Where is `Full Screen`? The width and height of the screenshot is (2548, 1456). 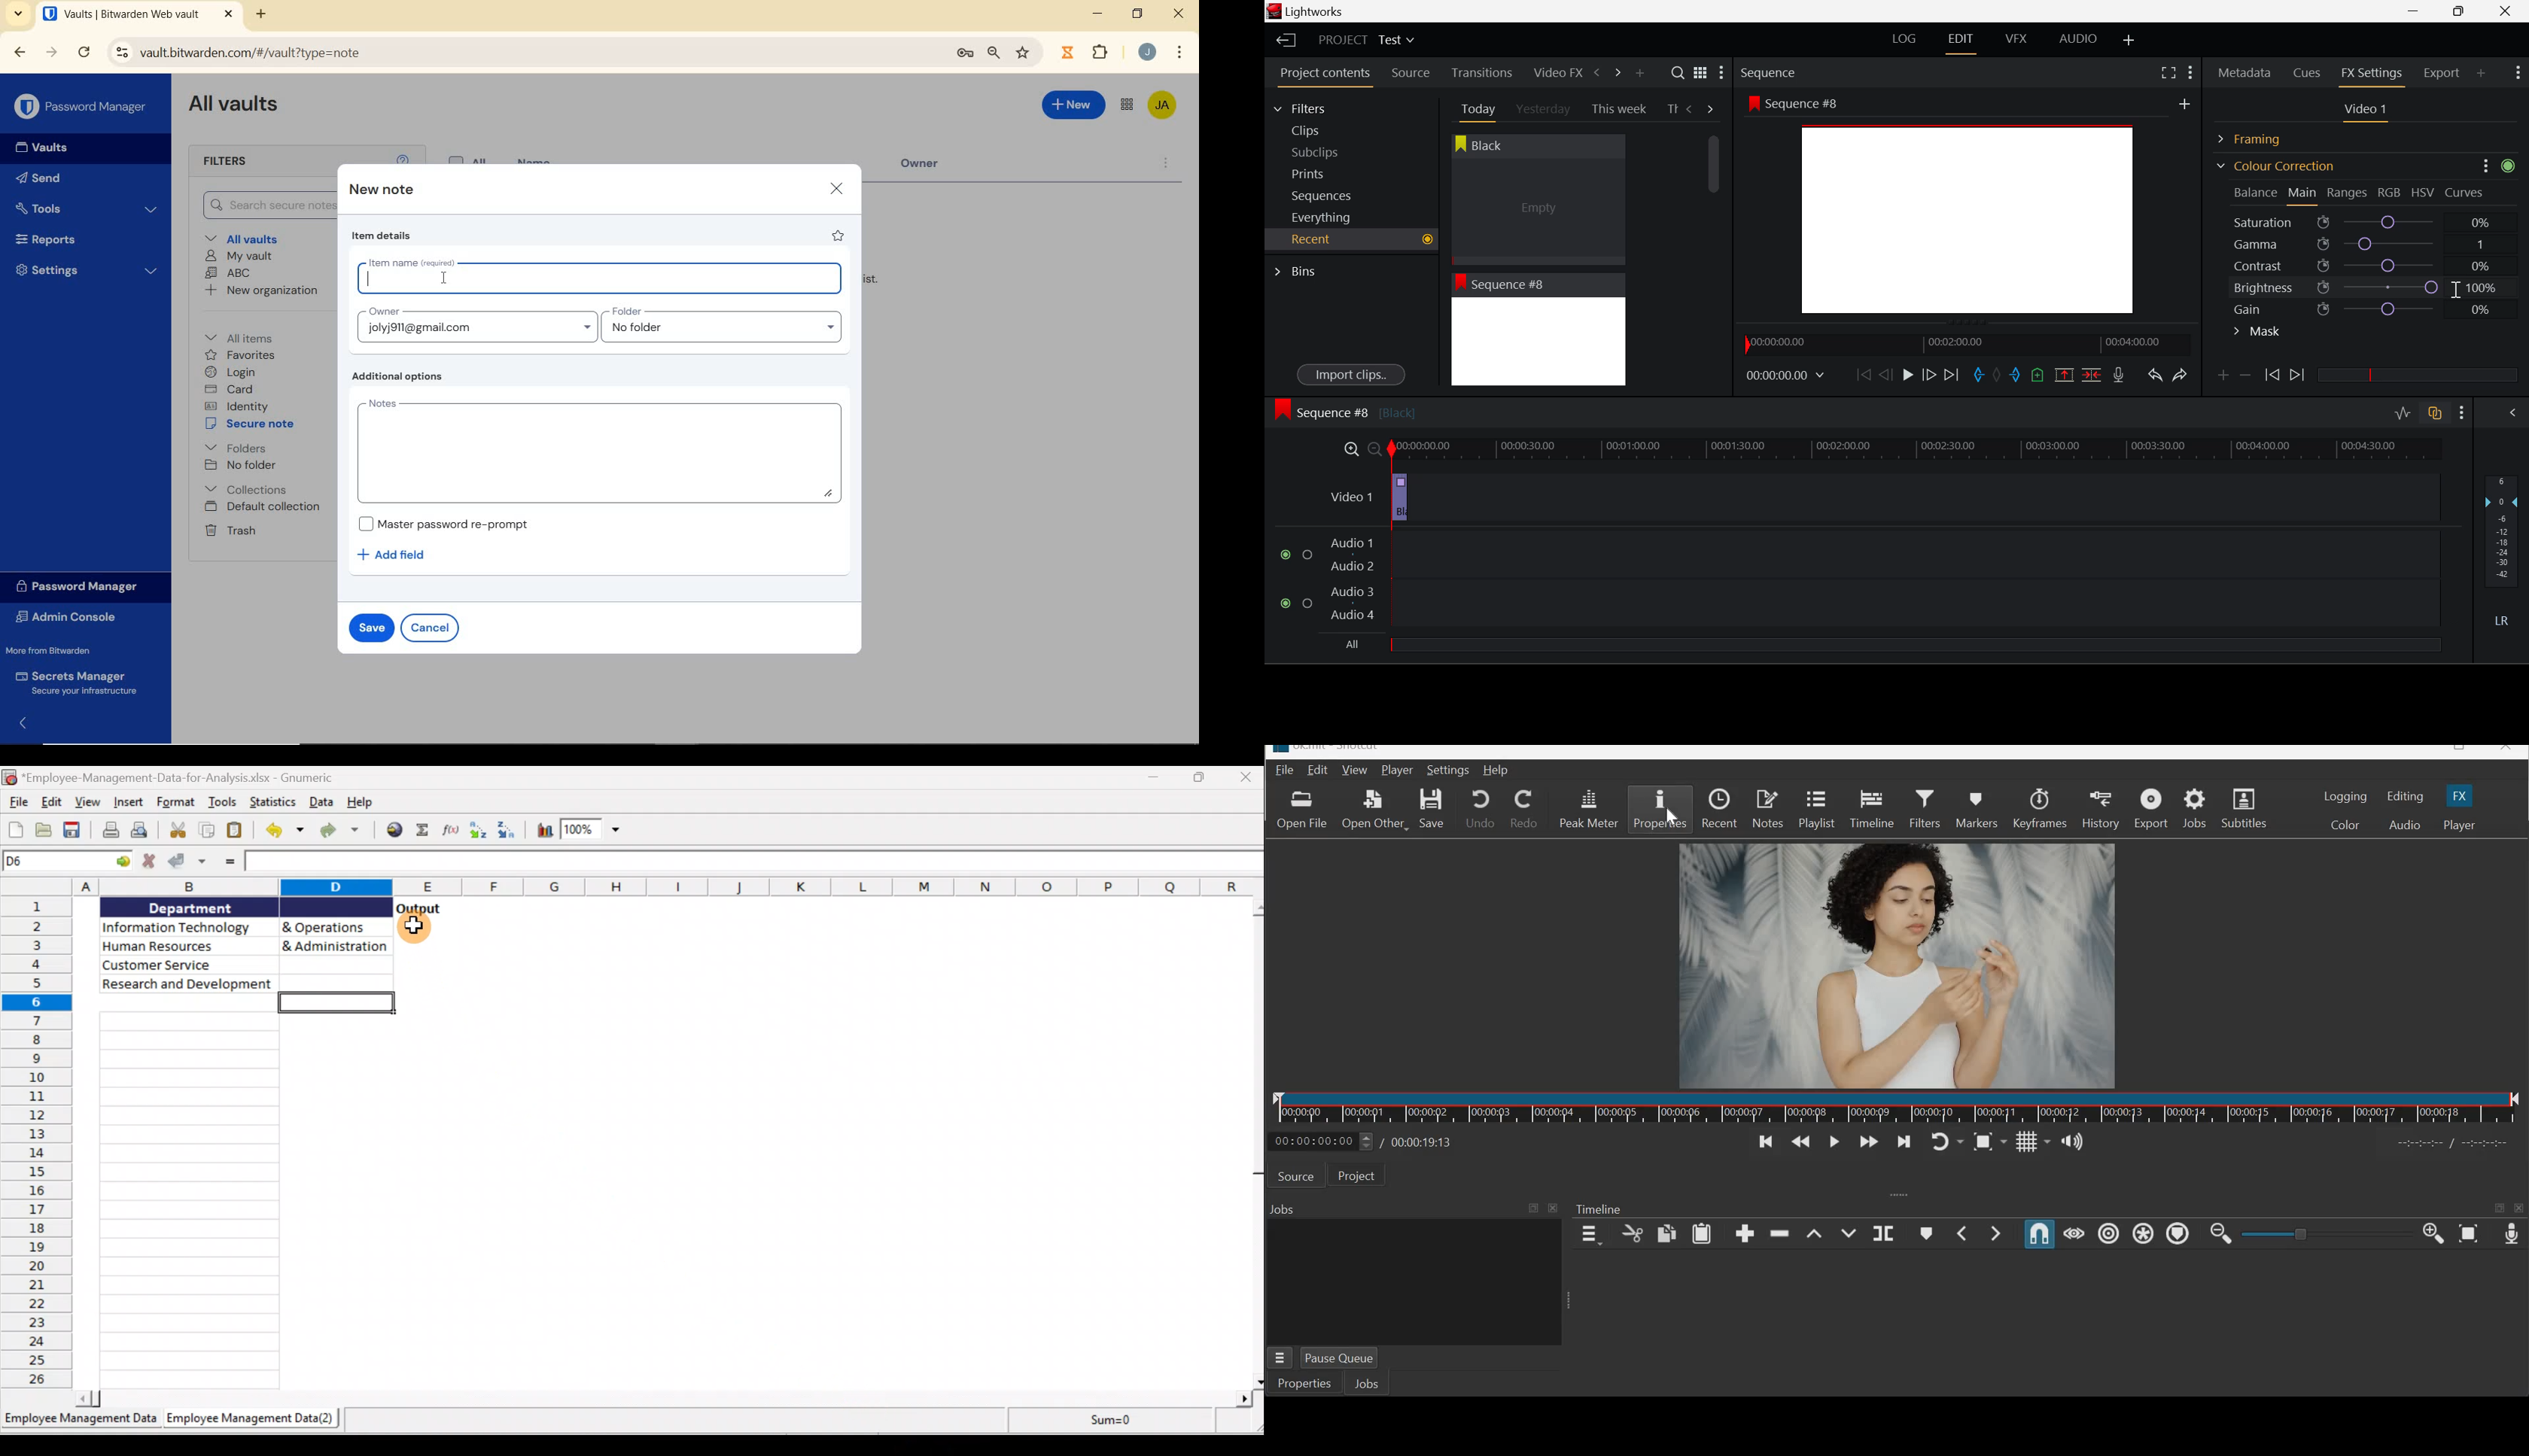 Full Screen is located at coordinates (2168, 72).